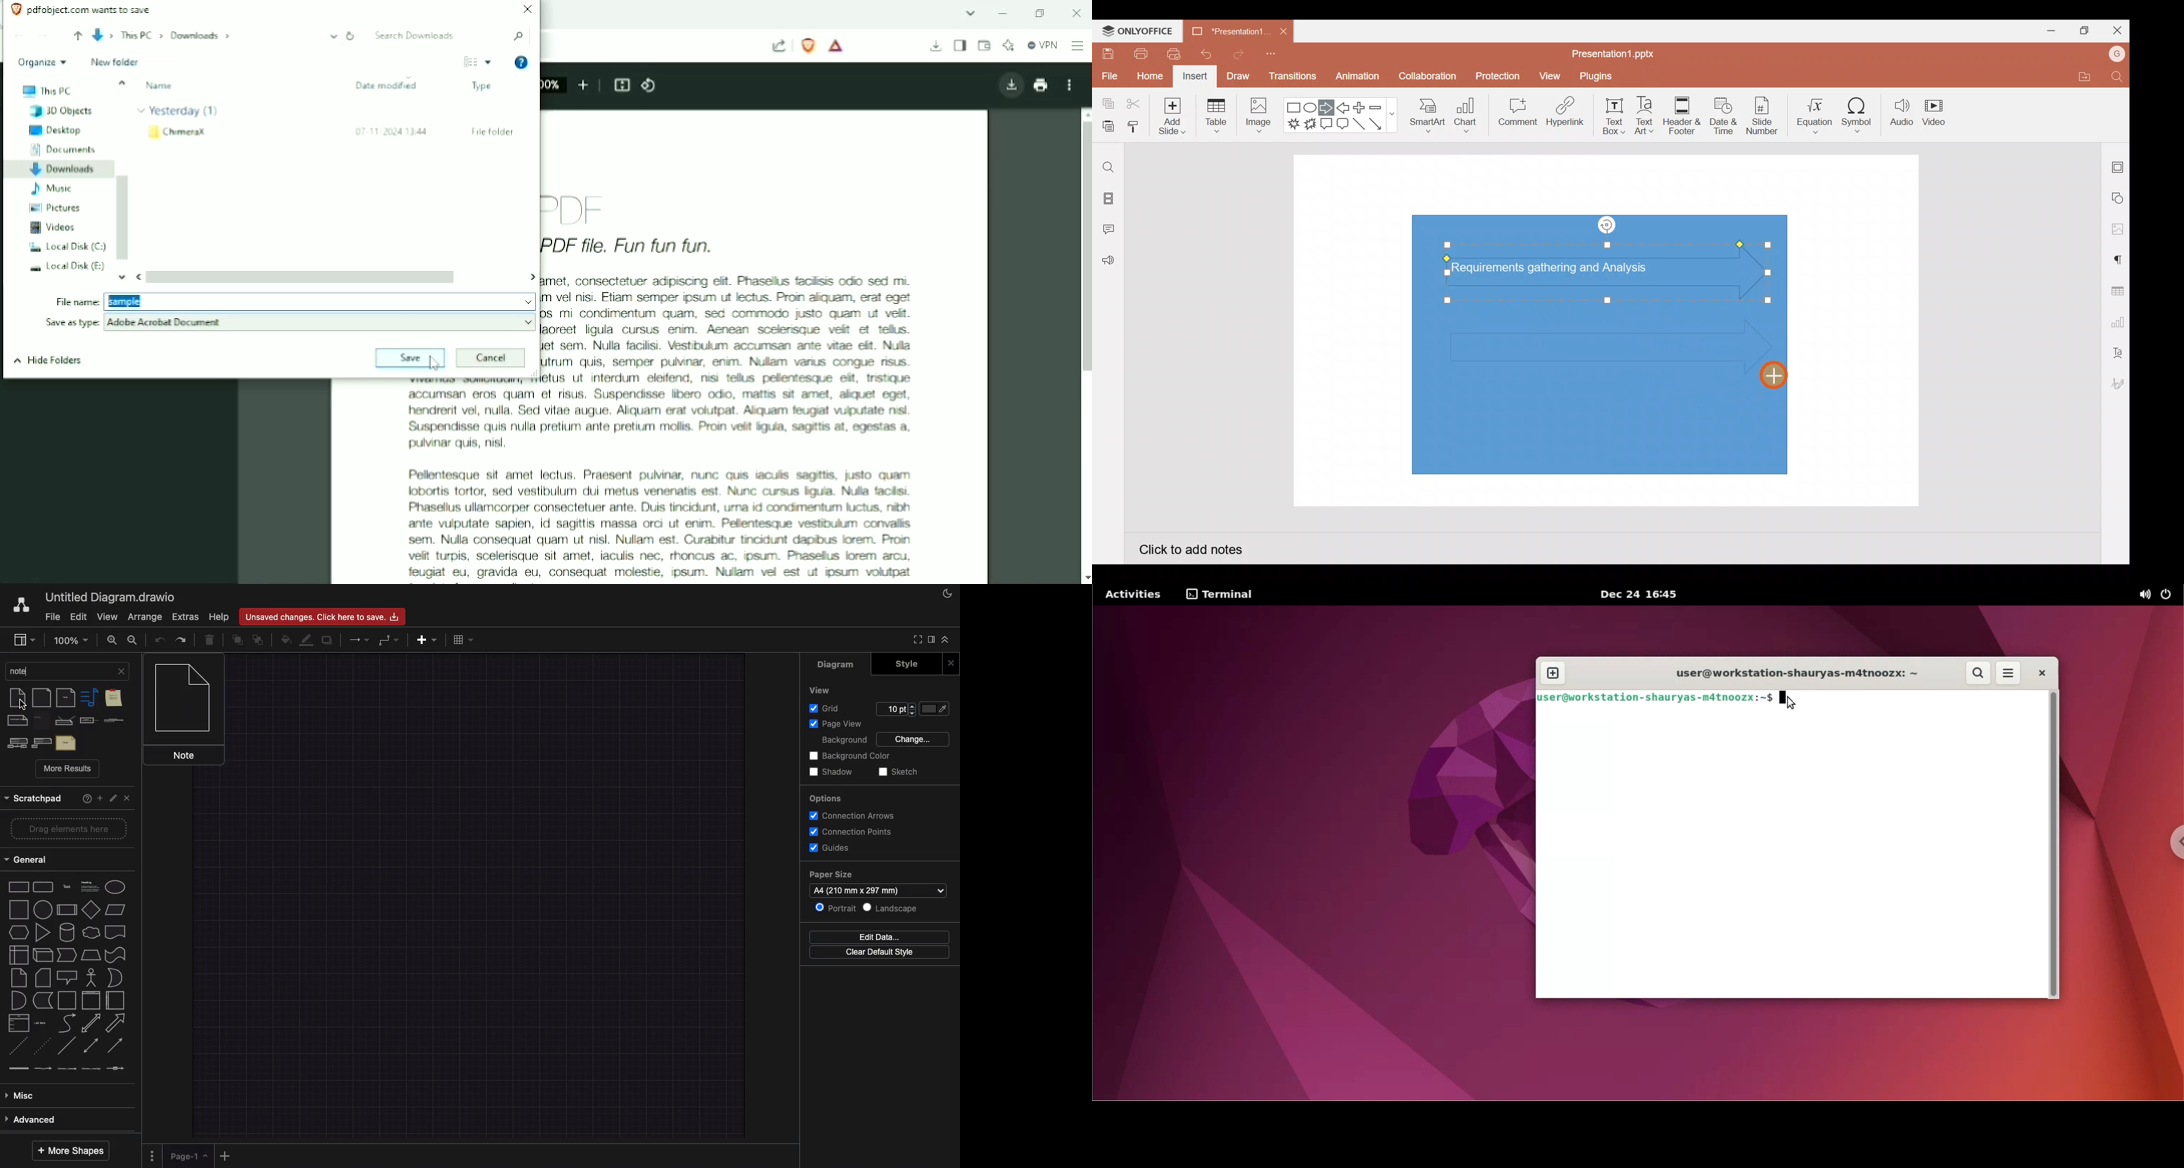 The image size is (2184, 1176). Describe the element at coordinates (851, 815) in the screenshot. I see `Connection arrows` at that location.